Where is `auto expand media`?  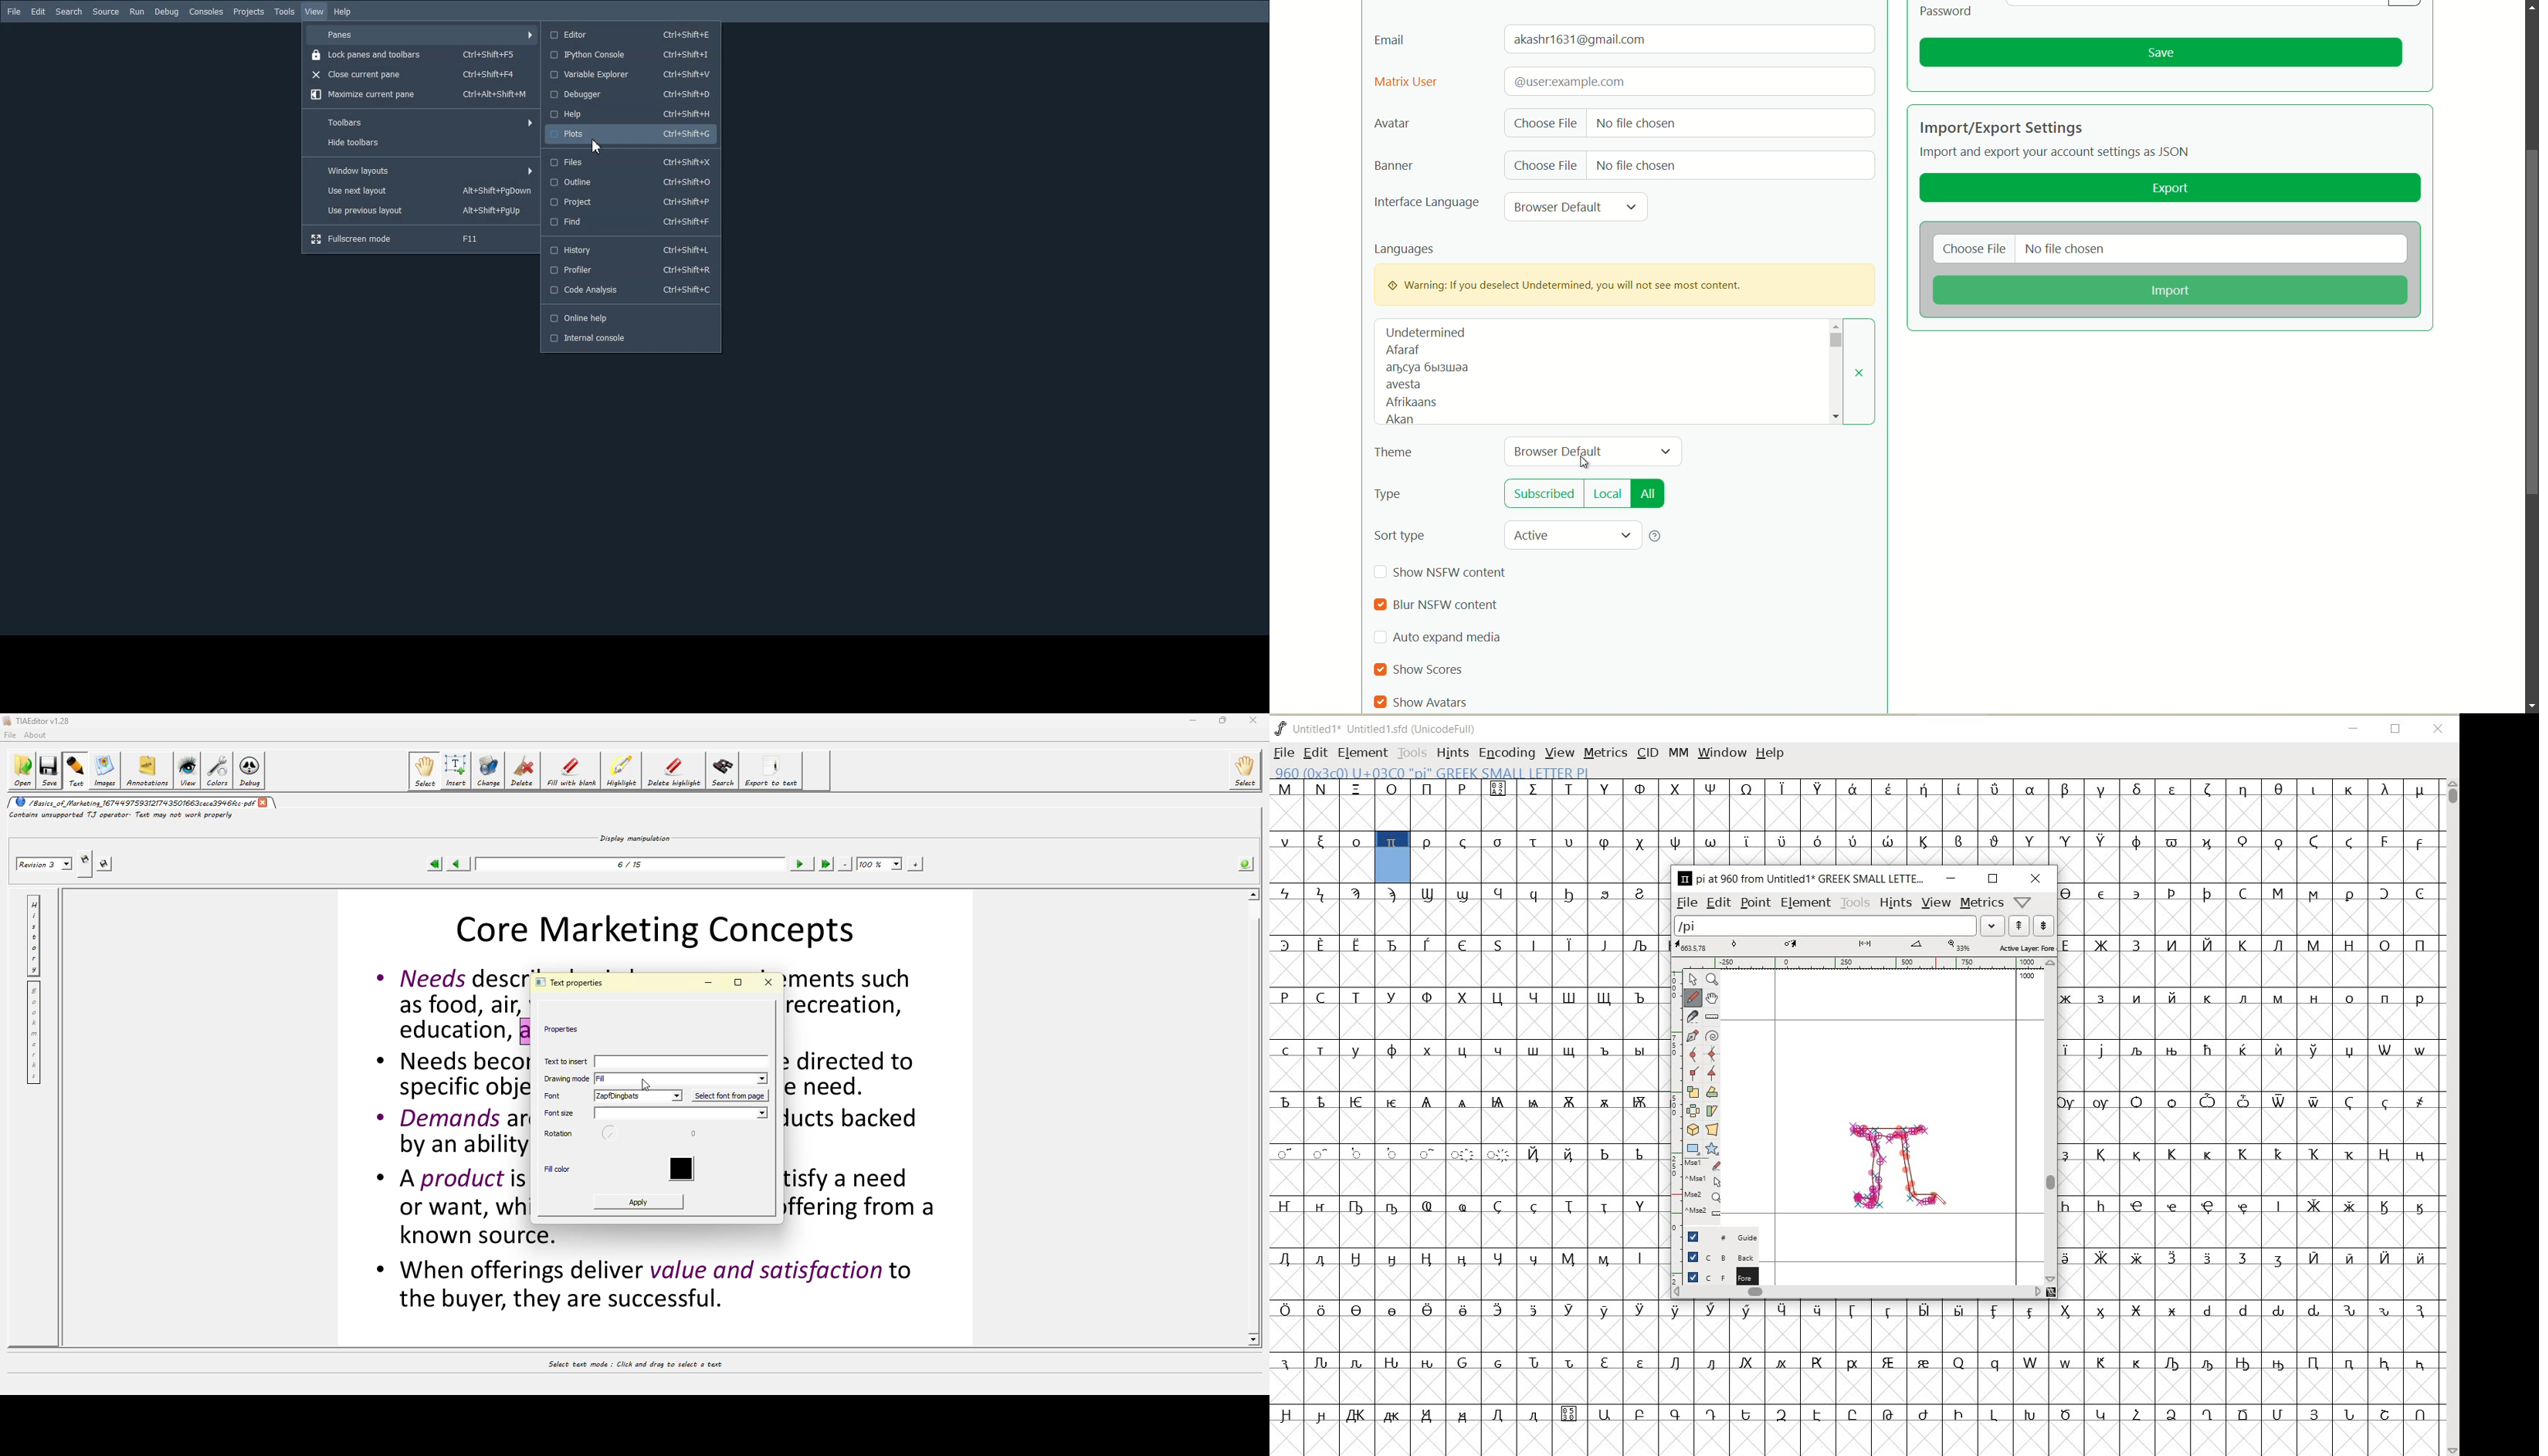
auto expand media is located at coordinates (1447, 638).